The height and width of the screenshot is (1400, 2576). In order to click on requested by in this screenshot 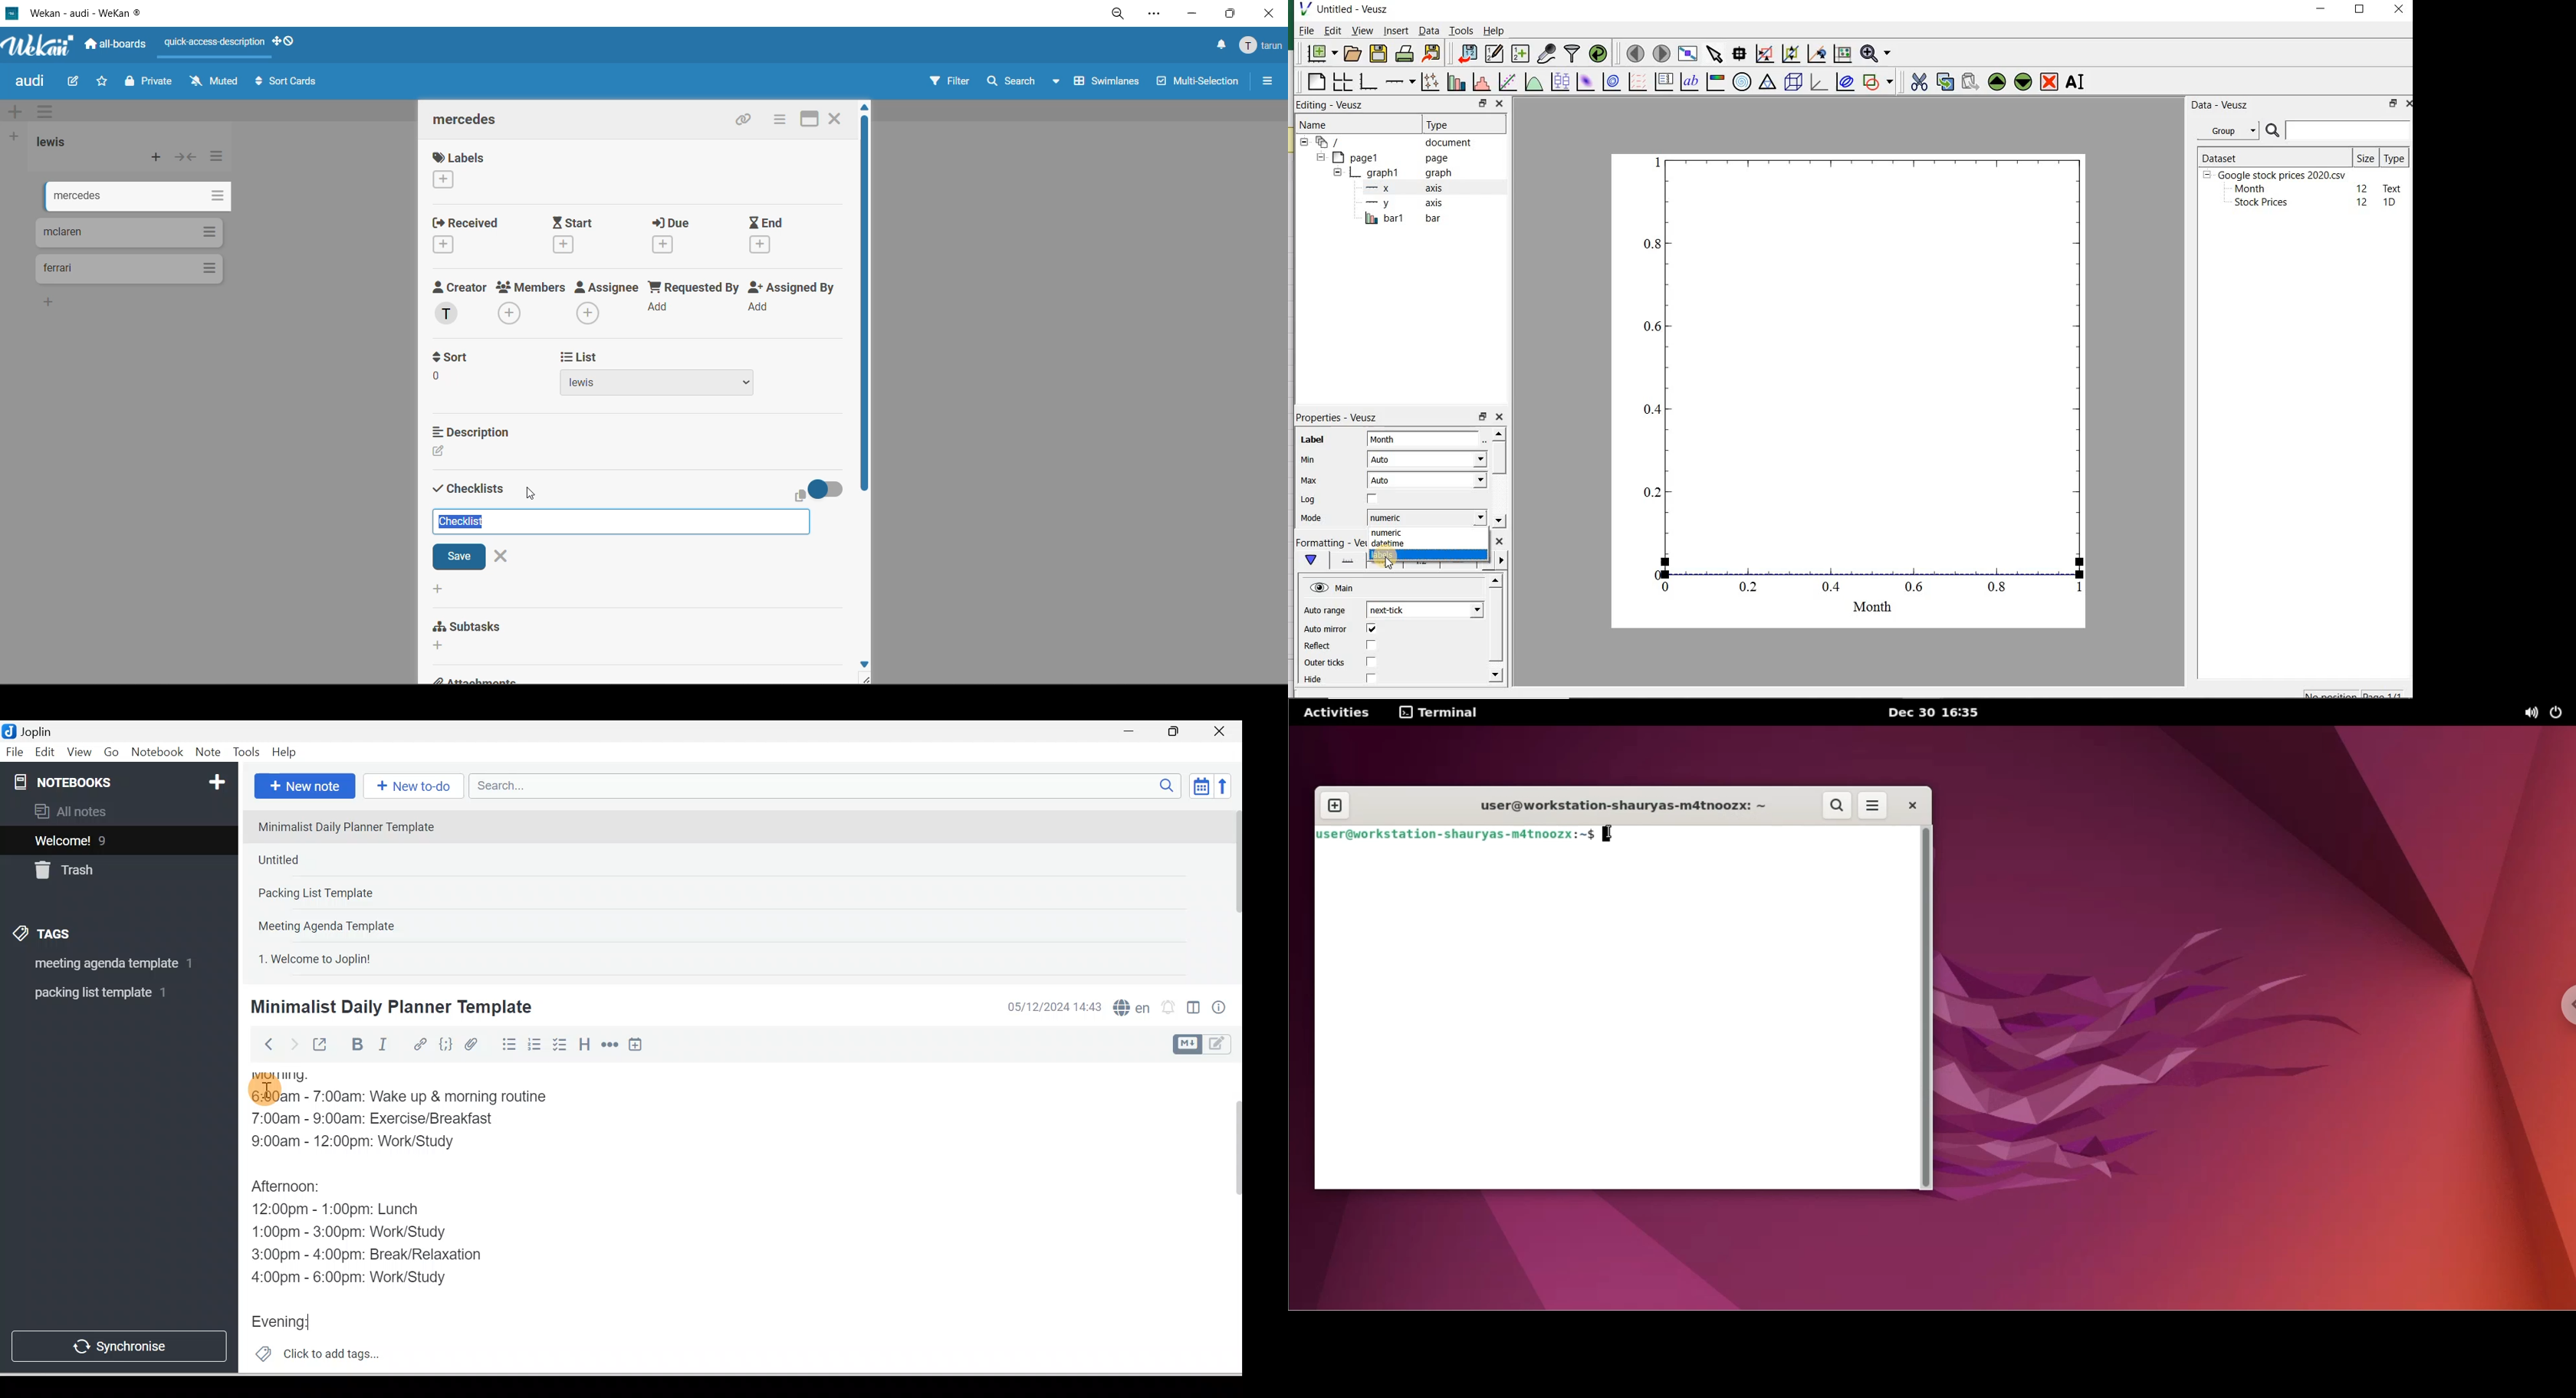, I will do `click(695, 302)`.